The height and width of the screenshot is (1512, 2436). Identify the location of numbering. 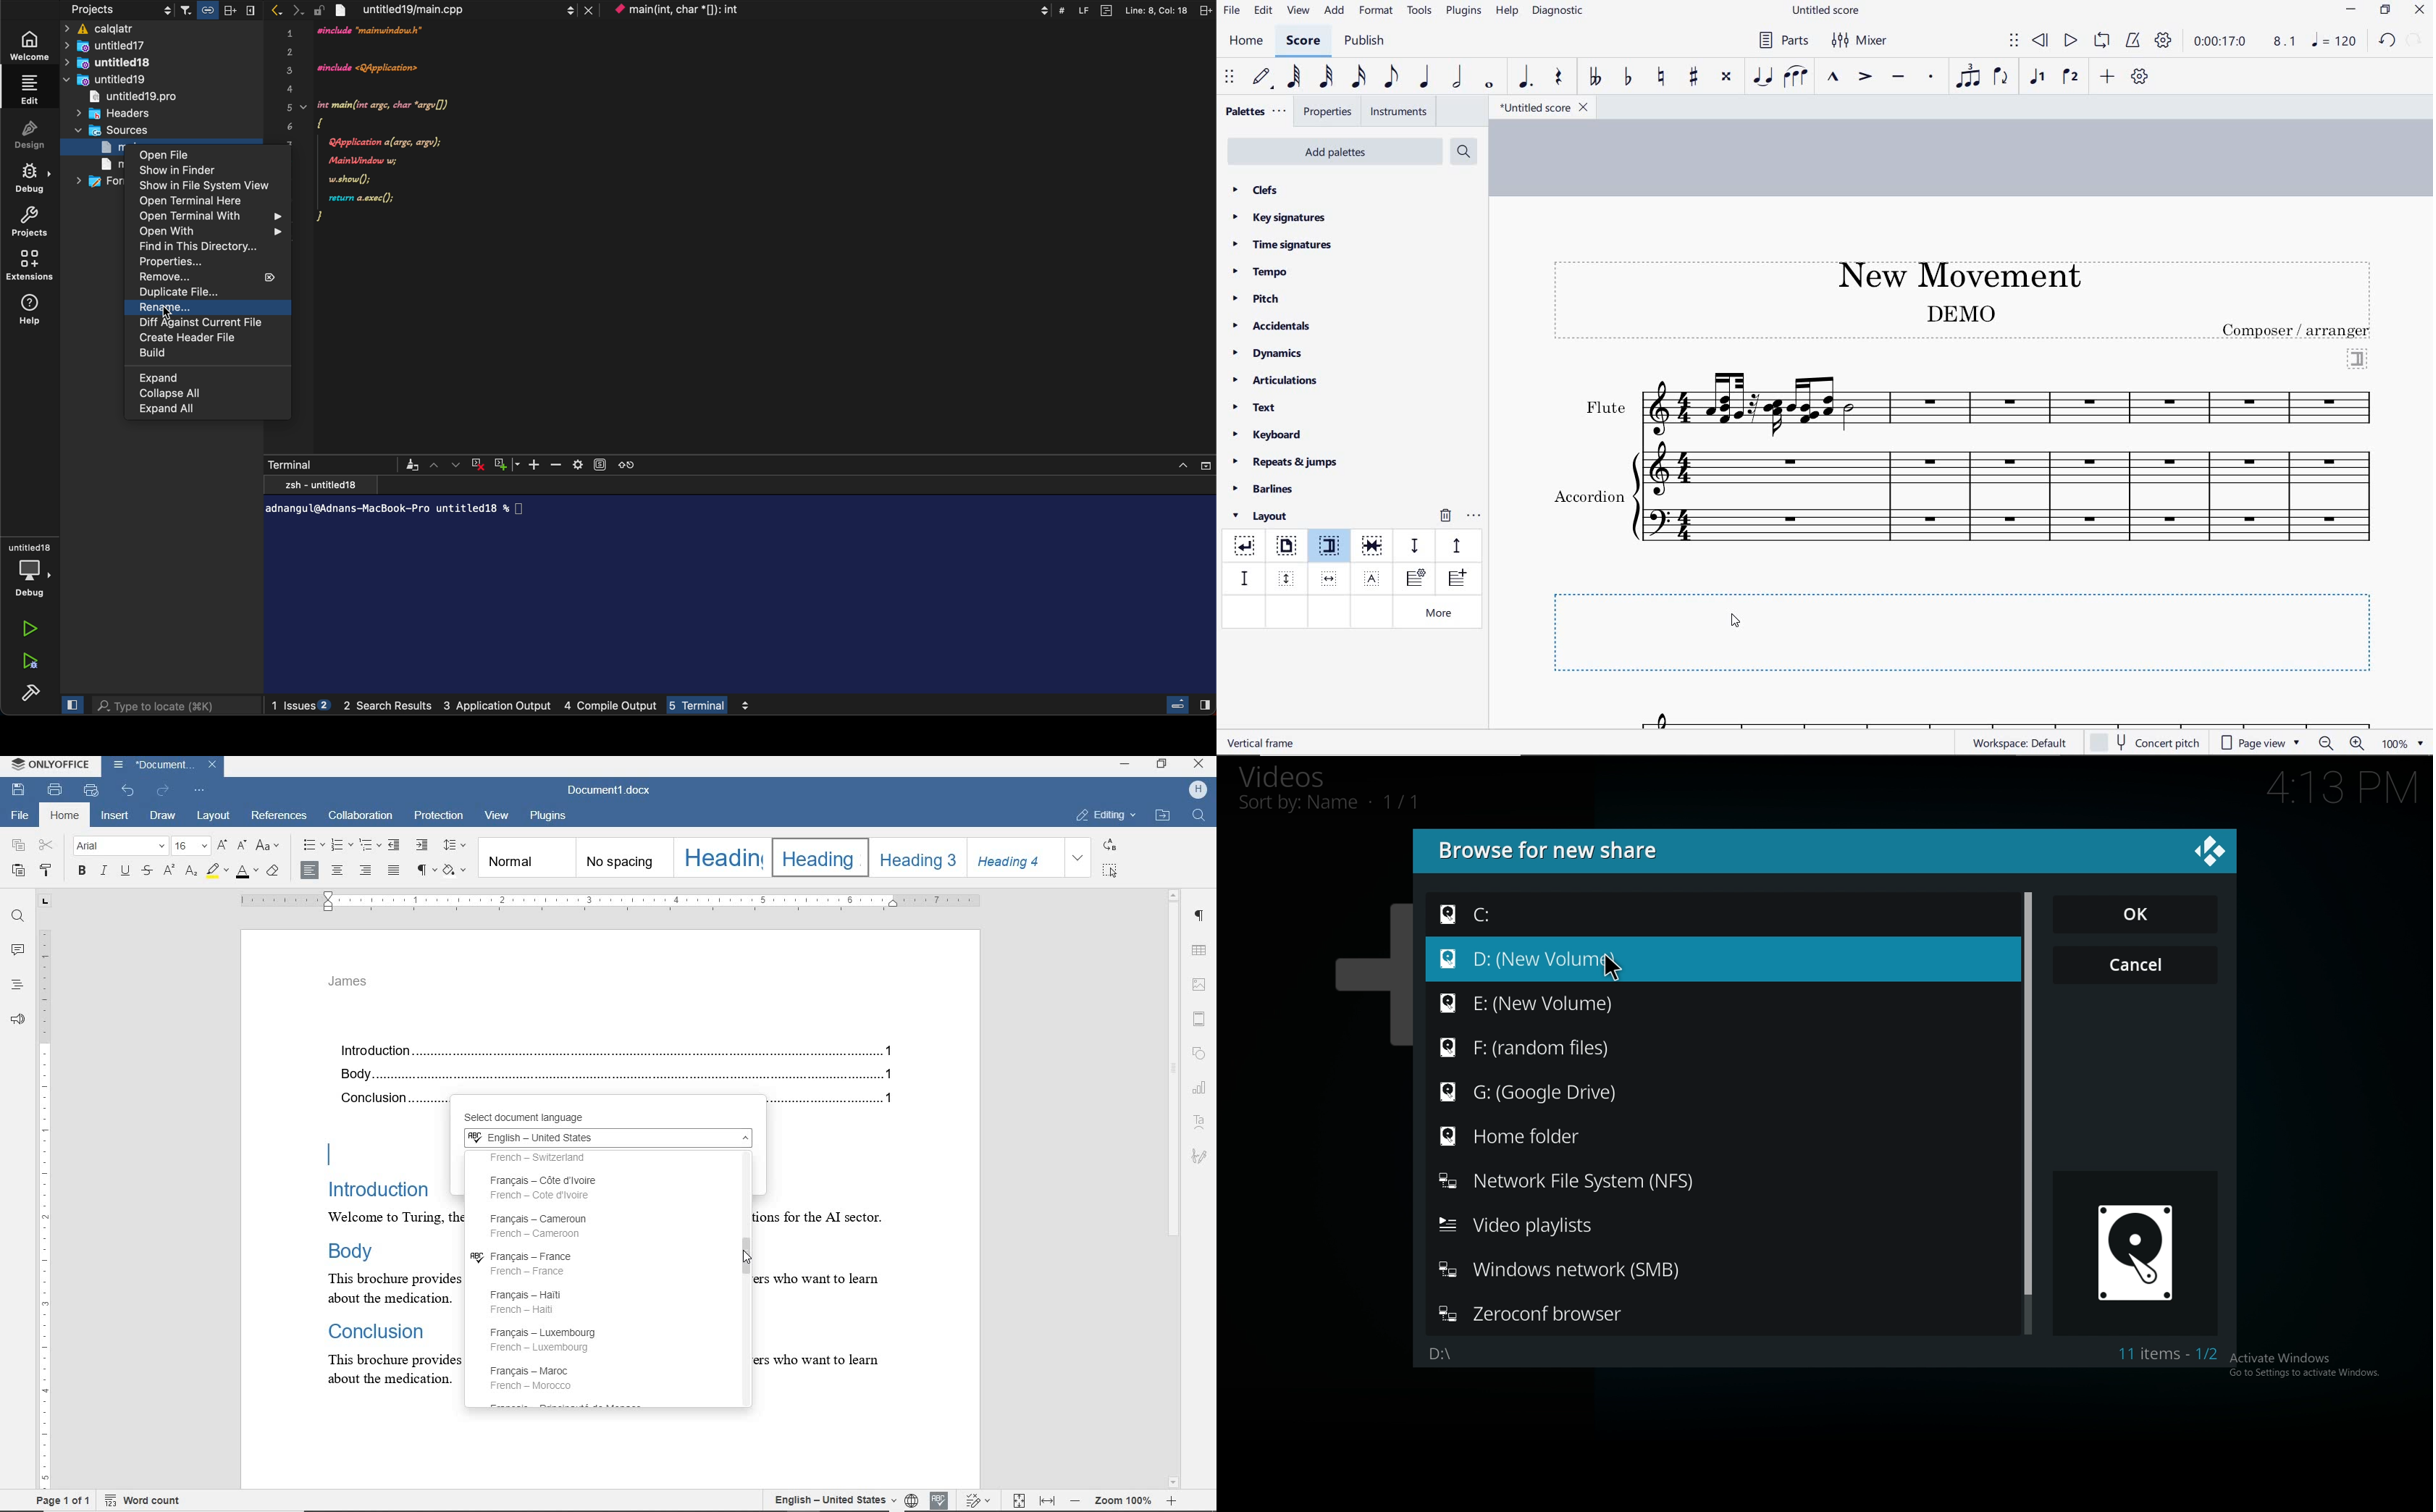
(343, 845).